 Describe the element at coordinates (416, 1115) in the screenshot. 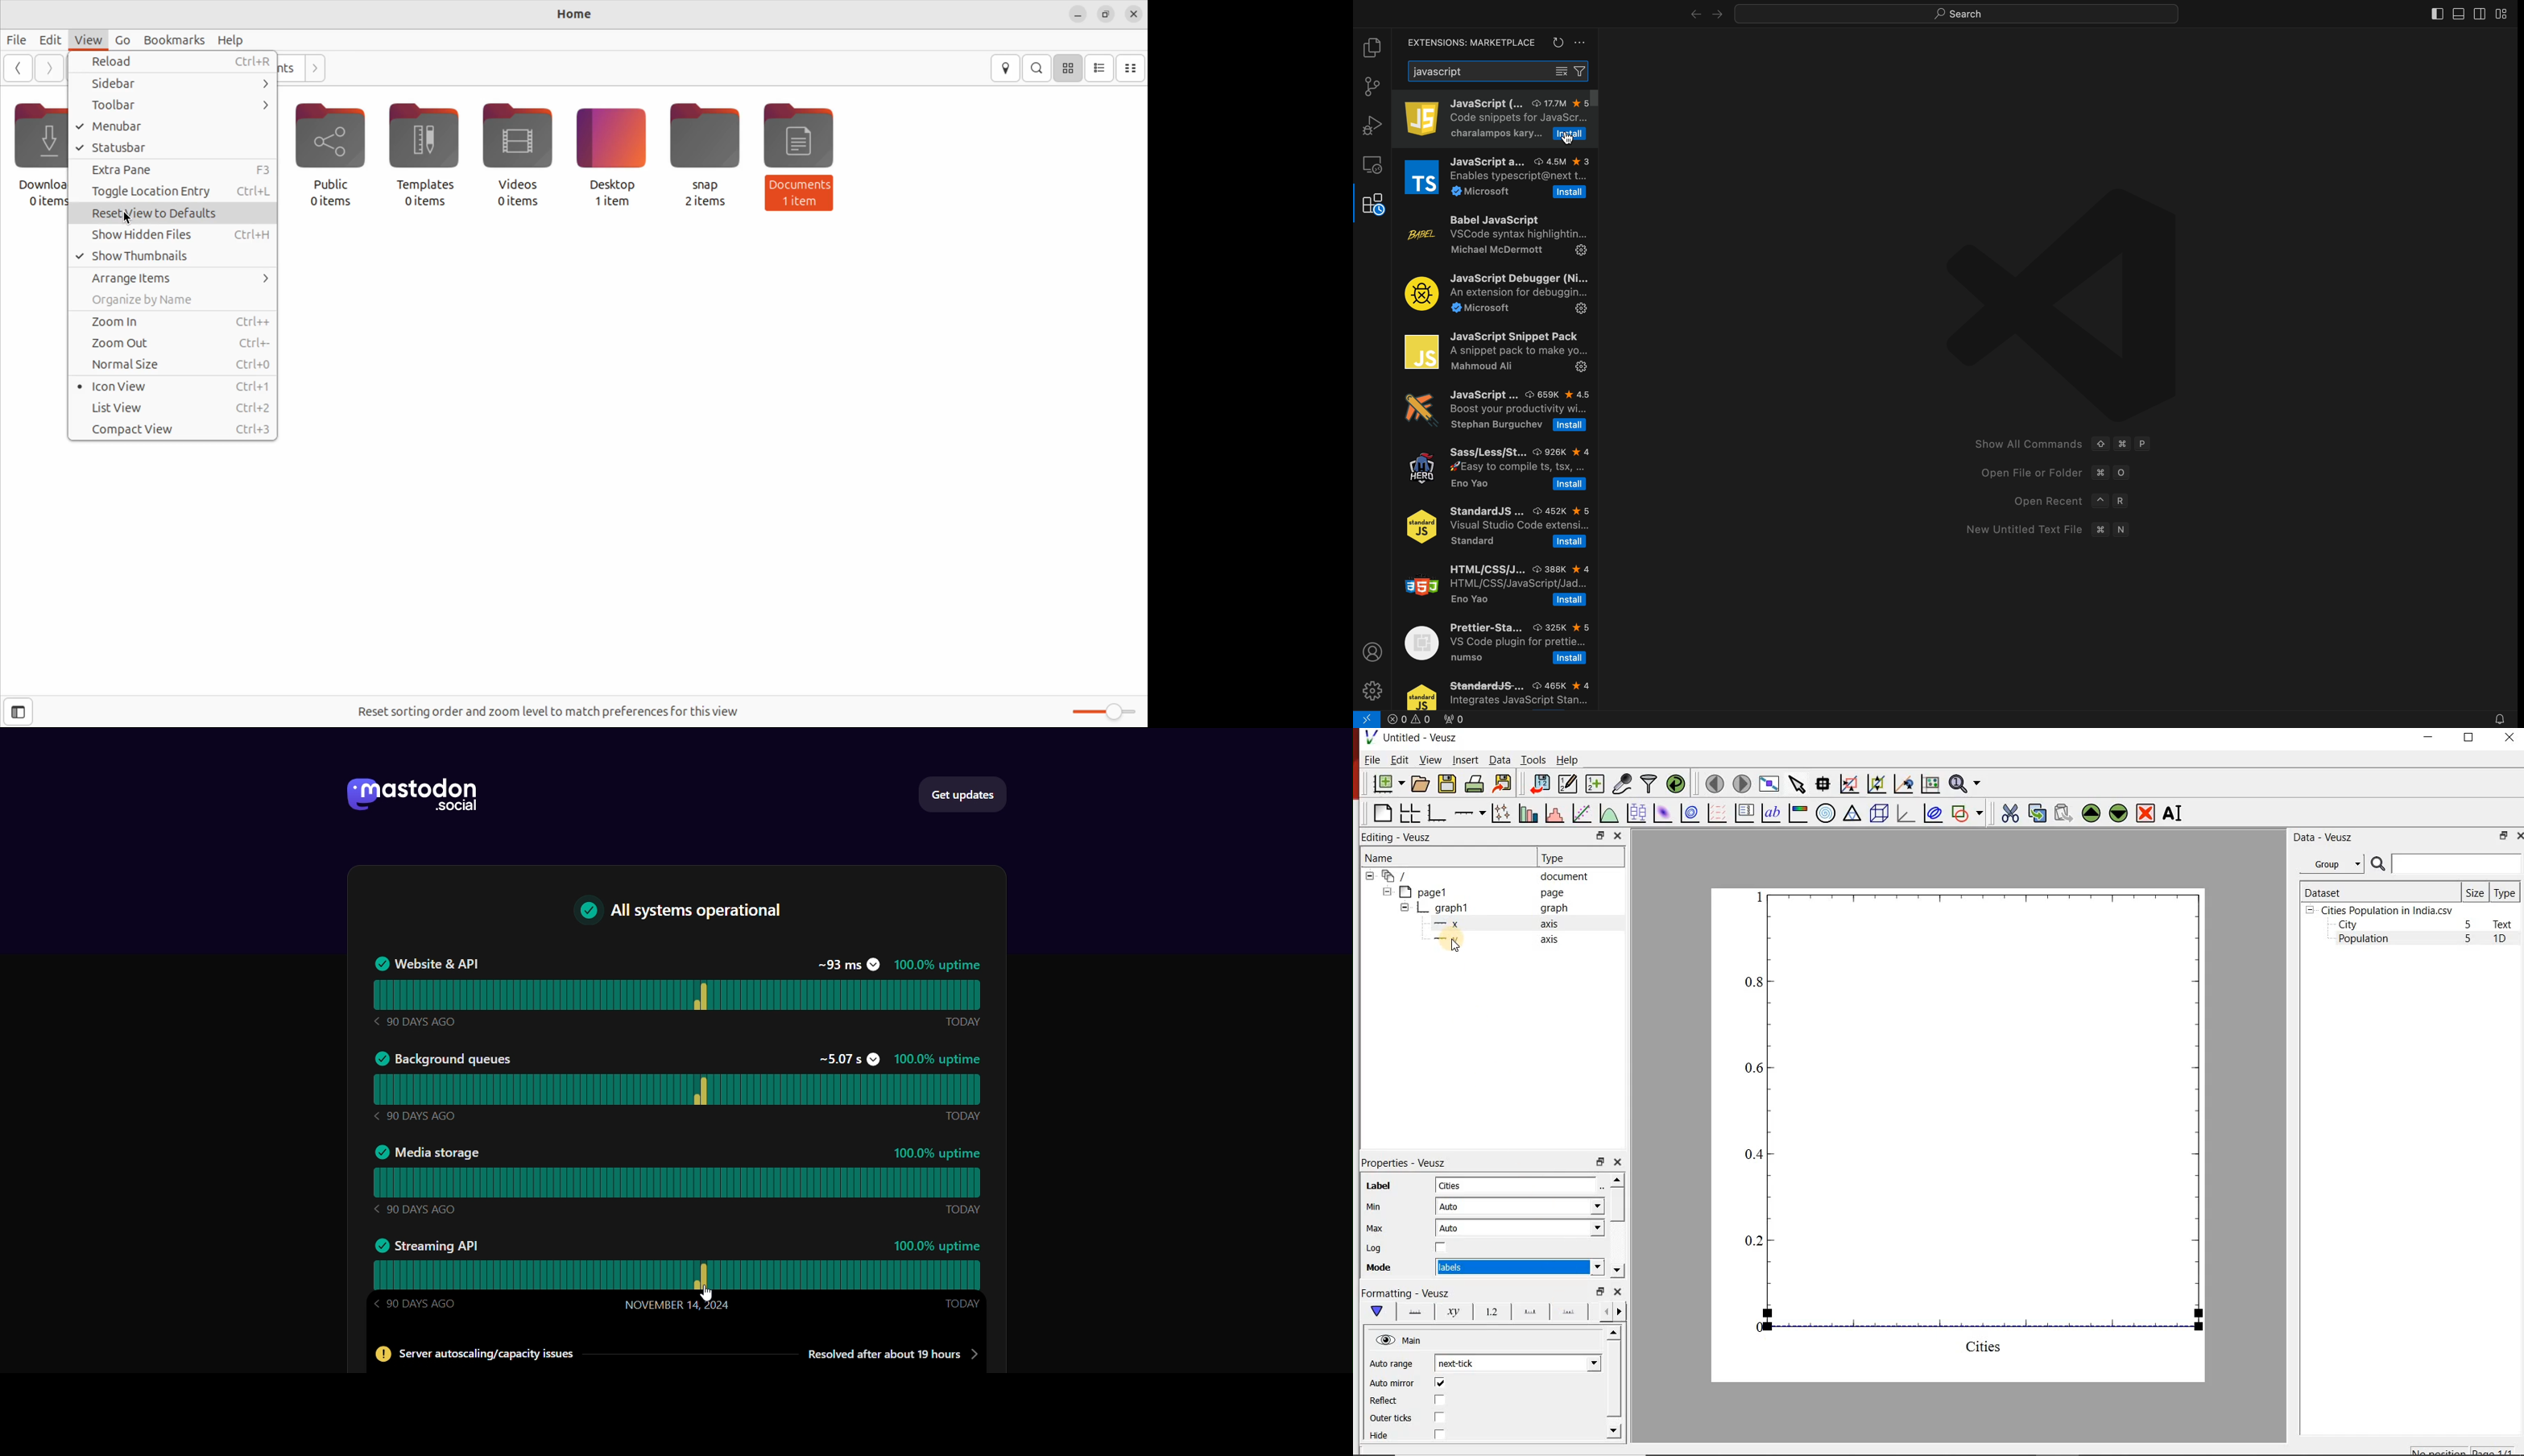

I see `90 days ago` at that location.